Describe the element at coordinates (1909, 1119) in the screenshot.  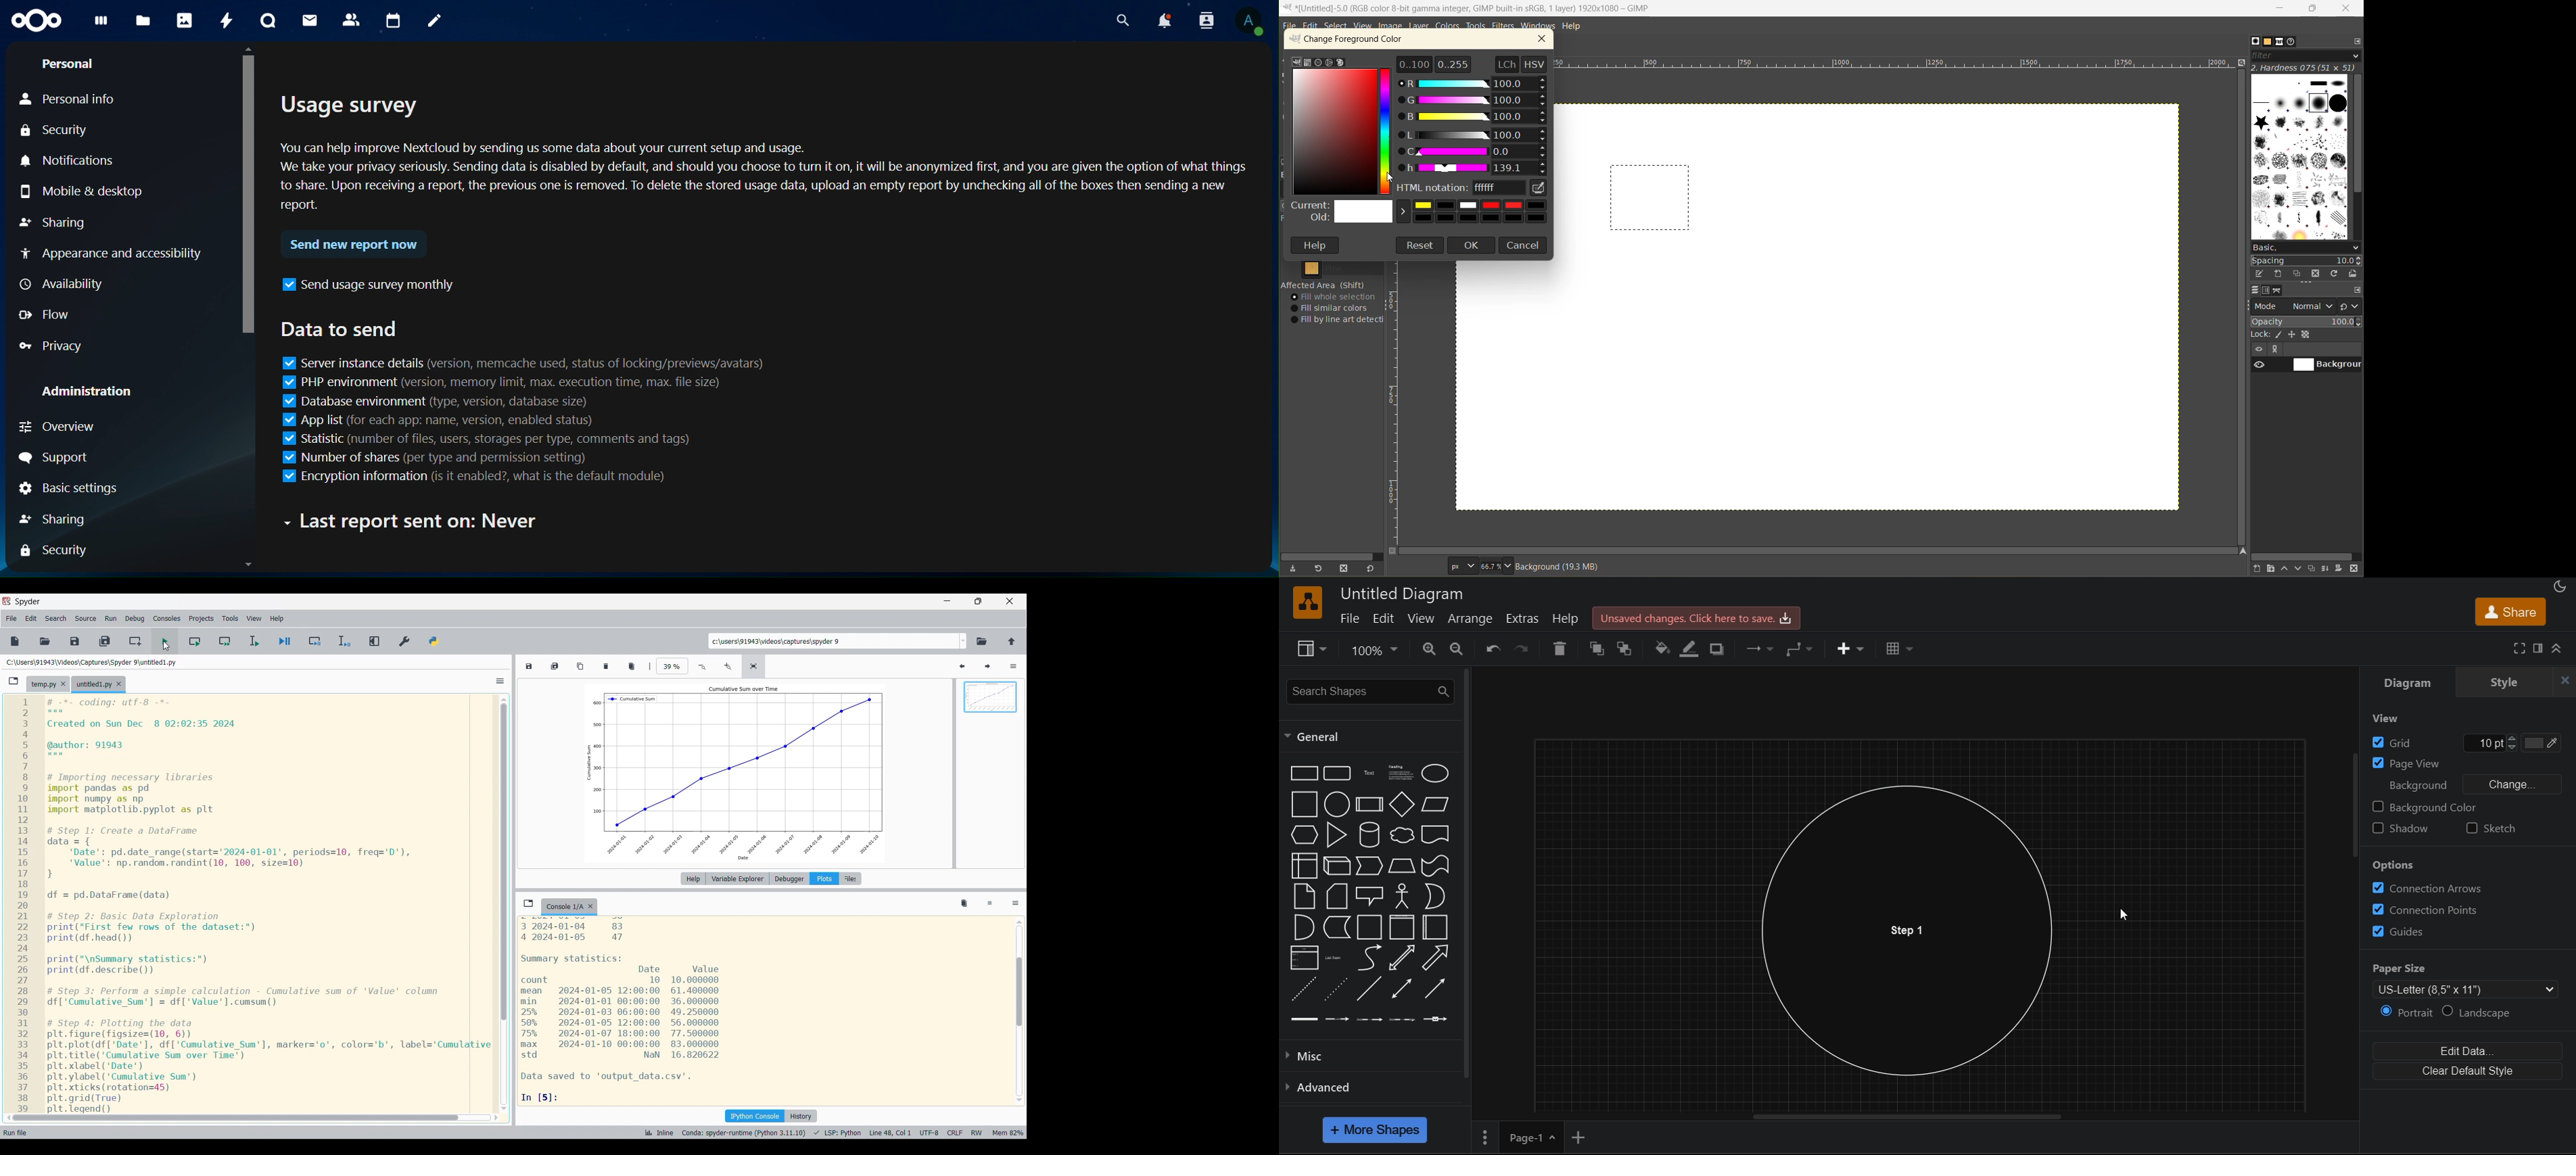
I see `horizontal scroll bar` at that location.